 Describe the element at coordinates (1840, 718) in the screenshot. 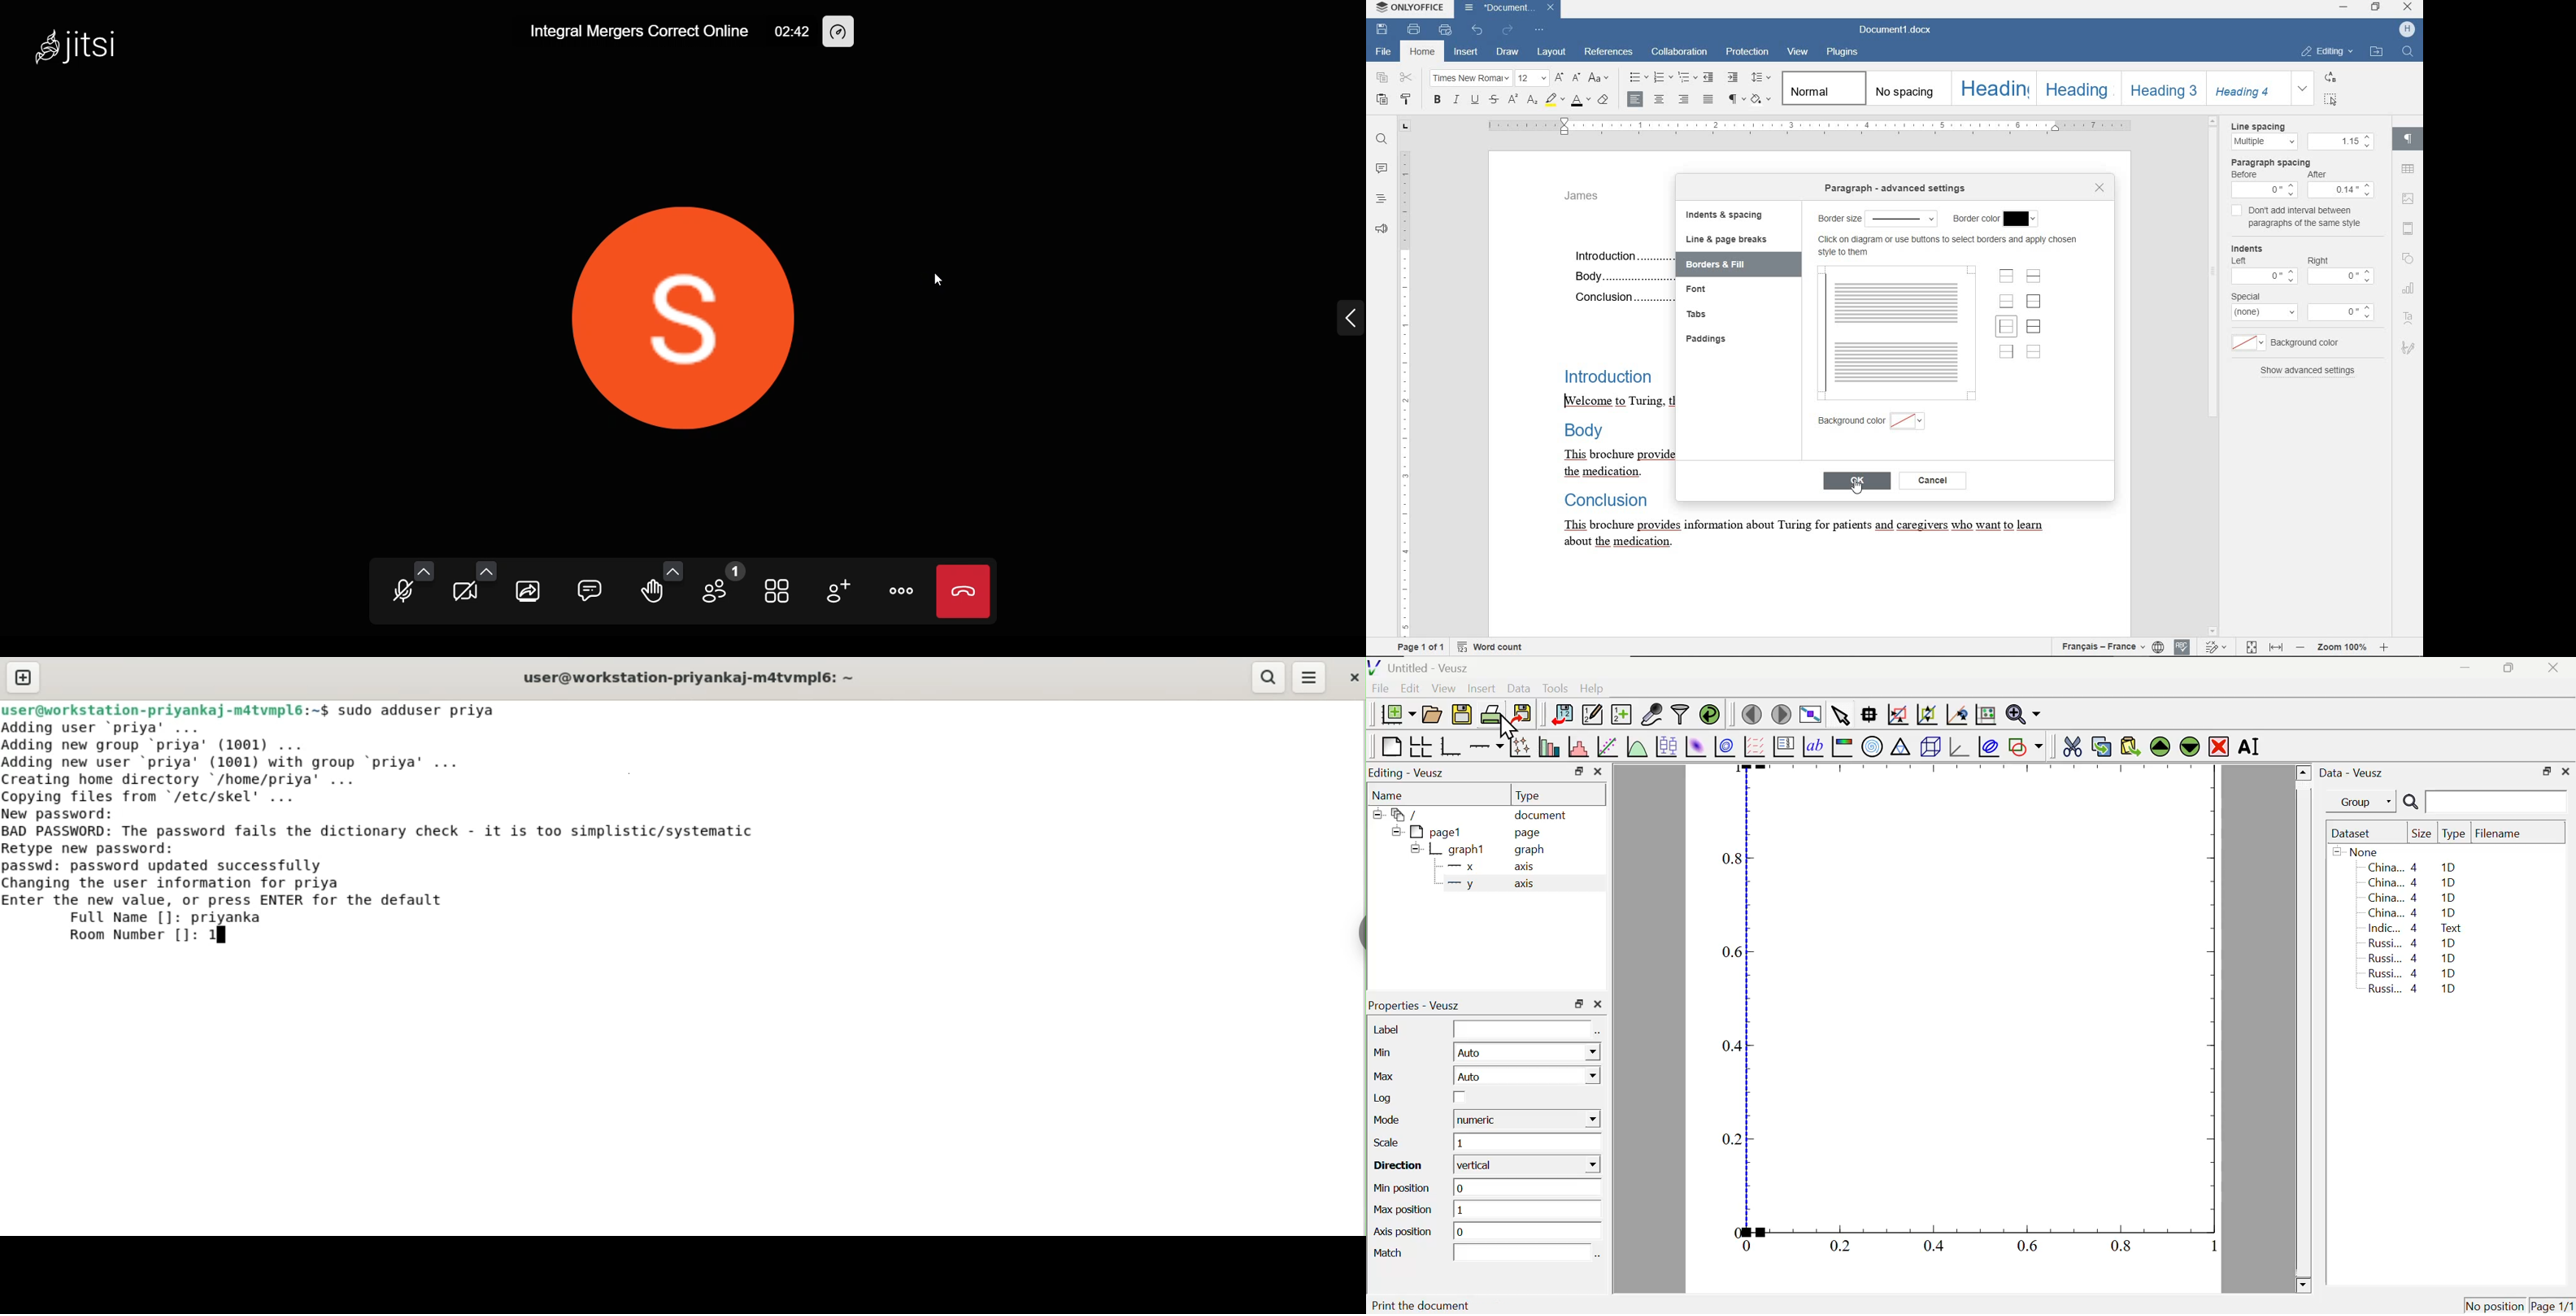

I see `Select items from graph or scroll` at that location.